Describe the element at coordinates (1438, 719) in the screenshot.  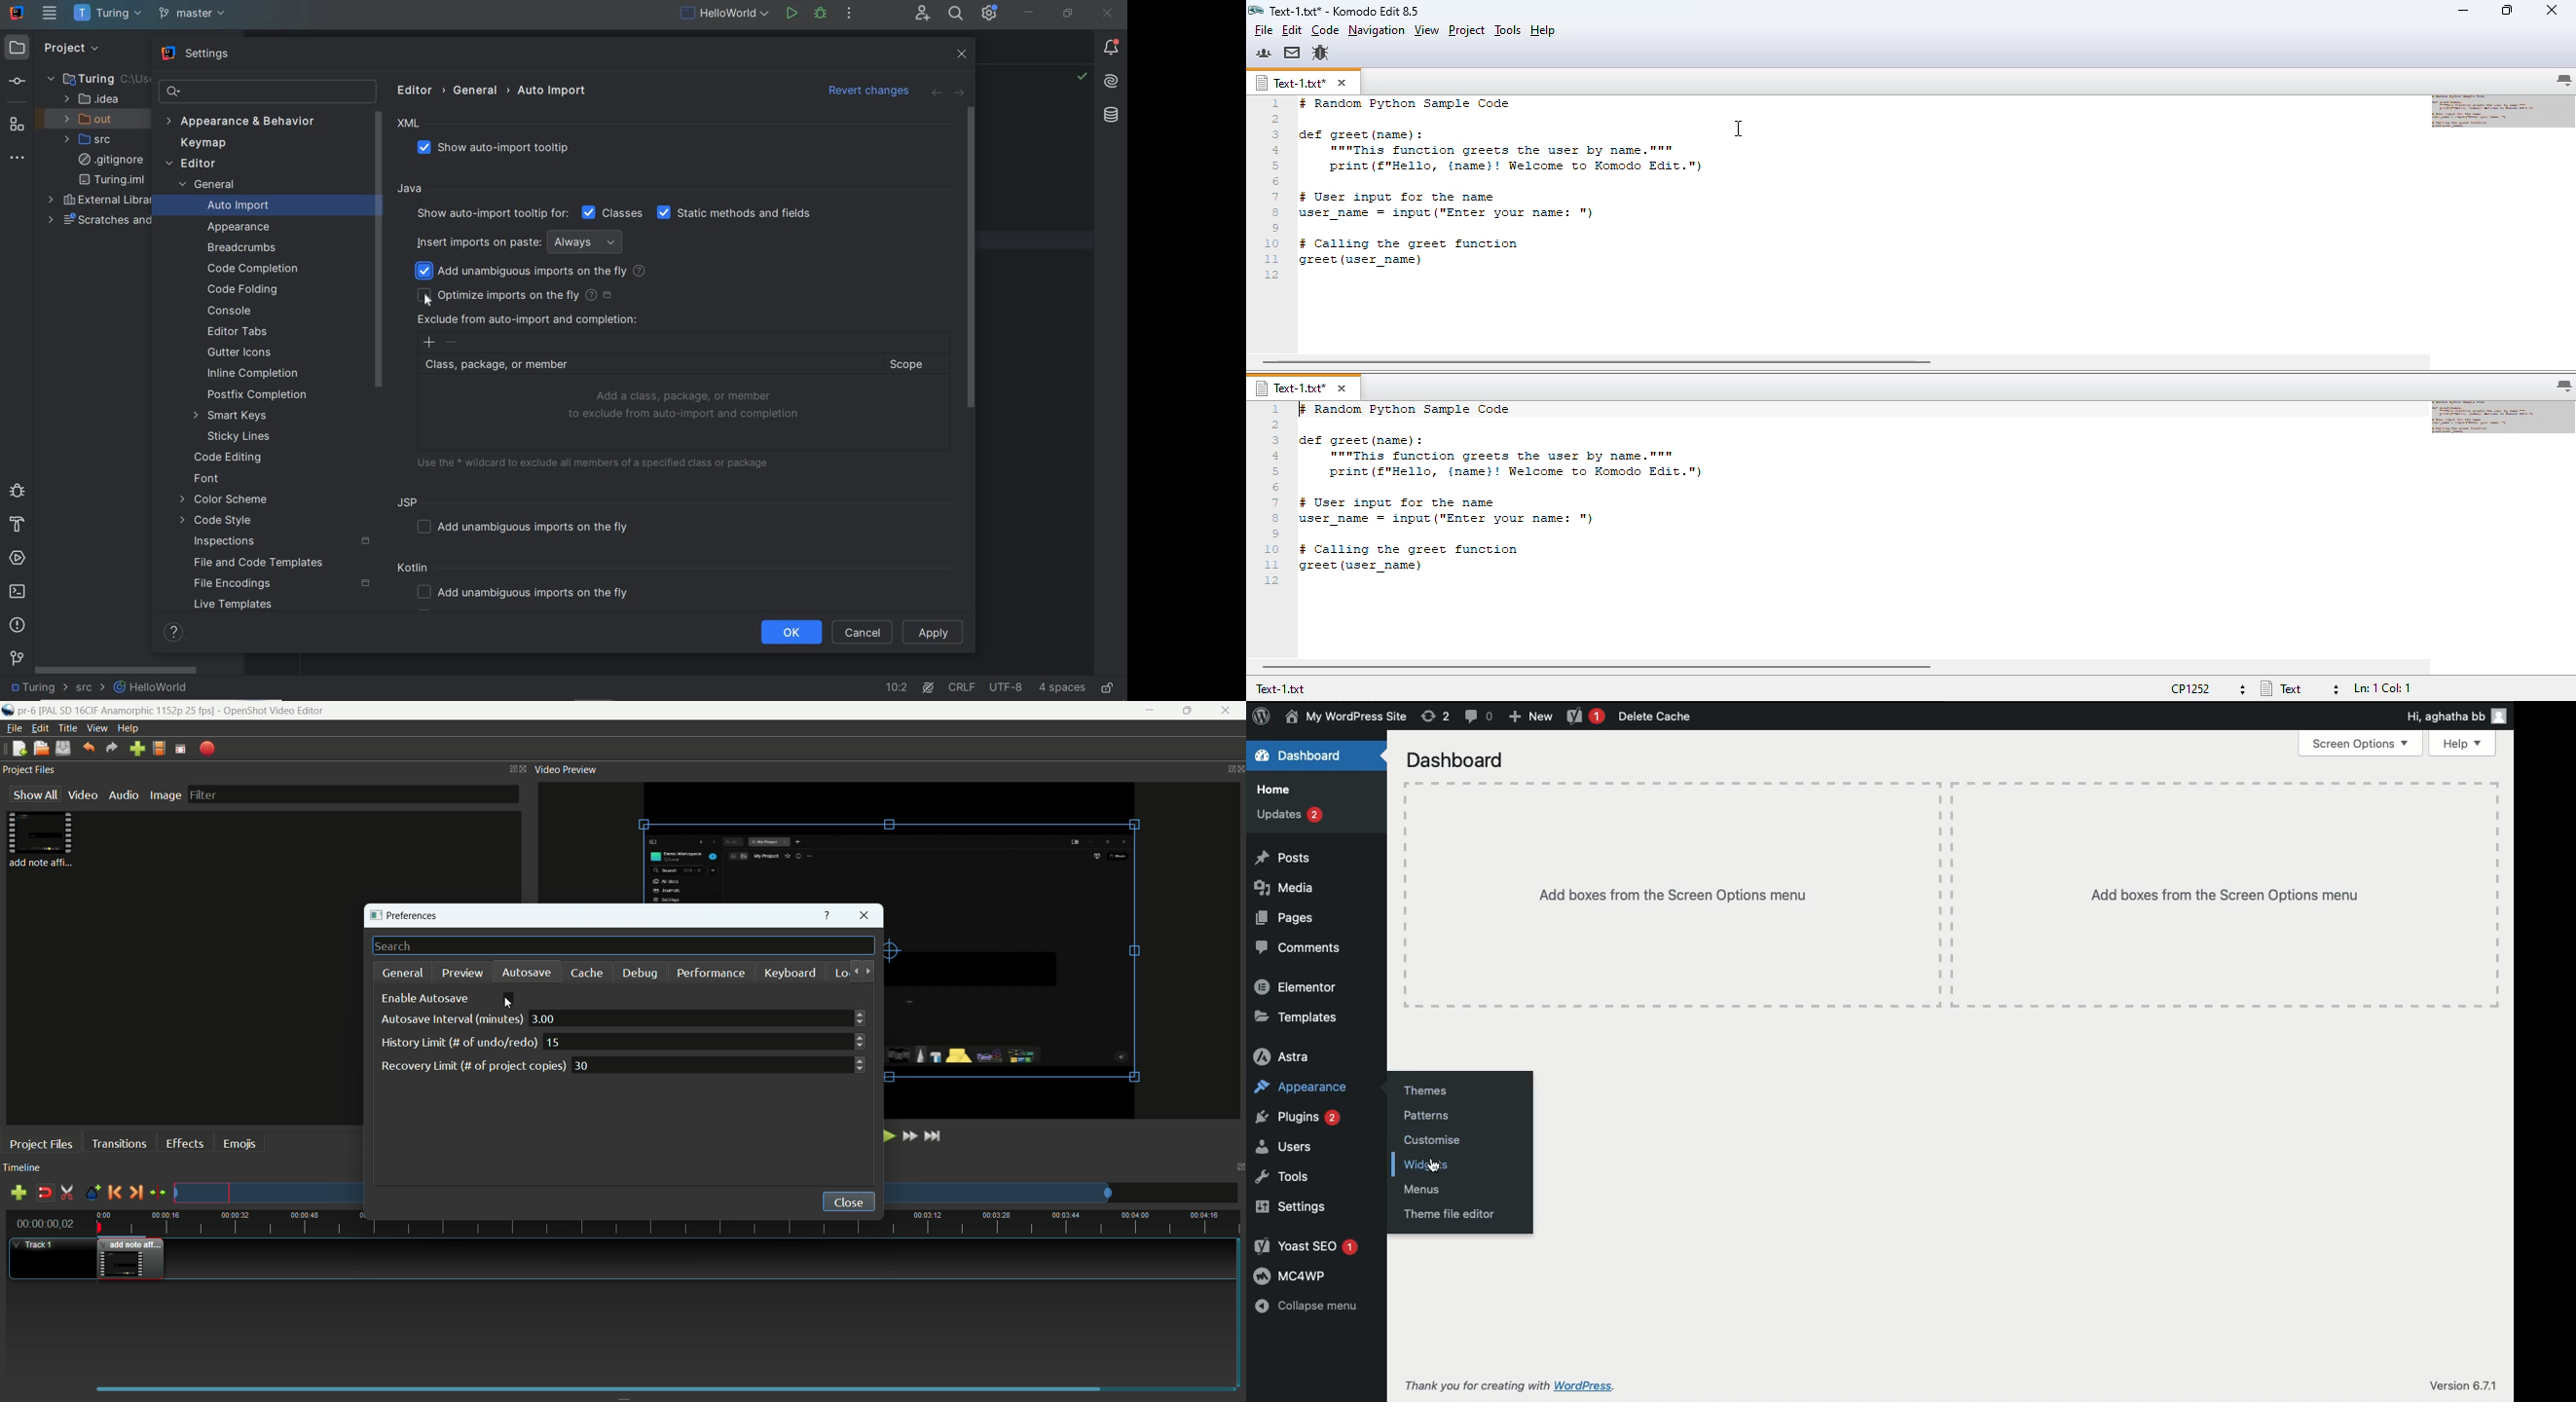
I see `rework` at that location.